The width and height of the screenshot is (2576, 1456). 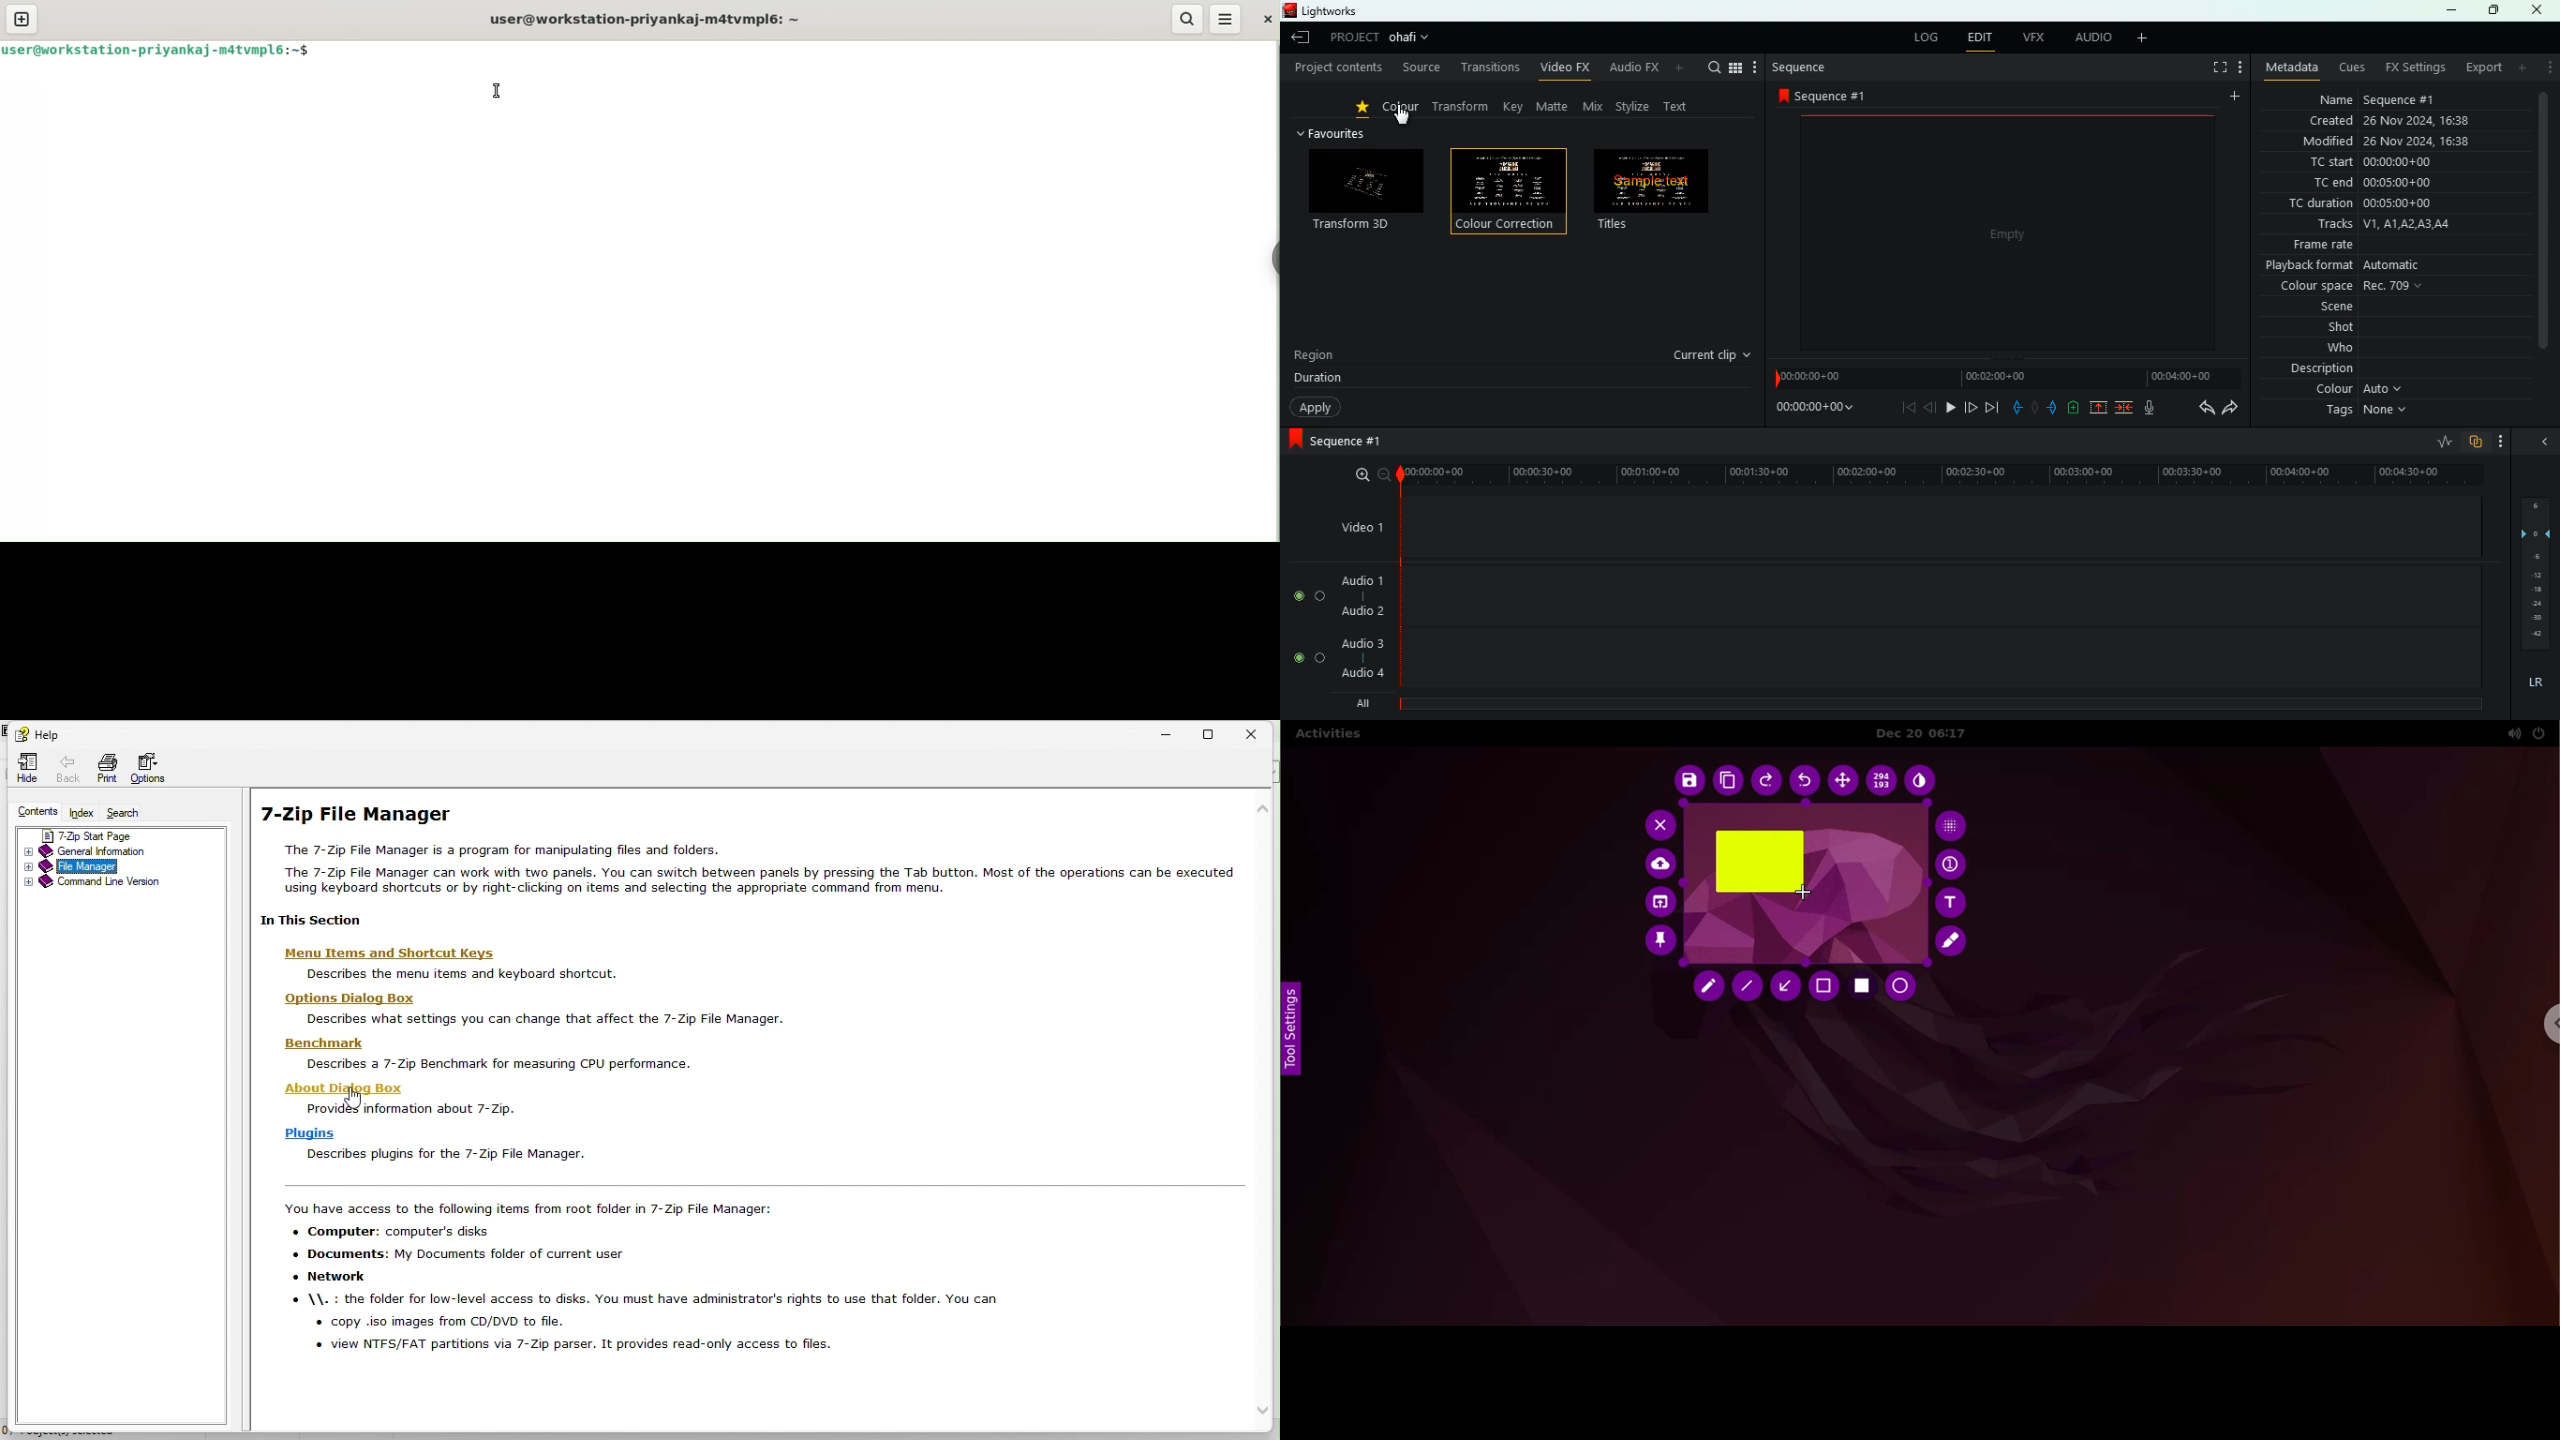 What do you see at coordinates (498, 91) in the screenshot?
I see `cursor` at bounding box center [498, 91].